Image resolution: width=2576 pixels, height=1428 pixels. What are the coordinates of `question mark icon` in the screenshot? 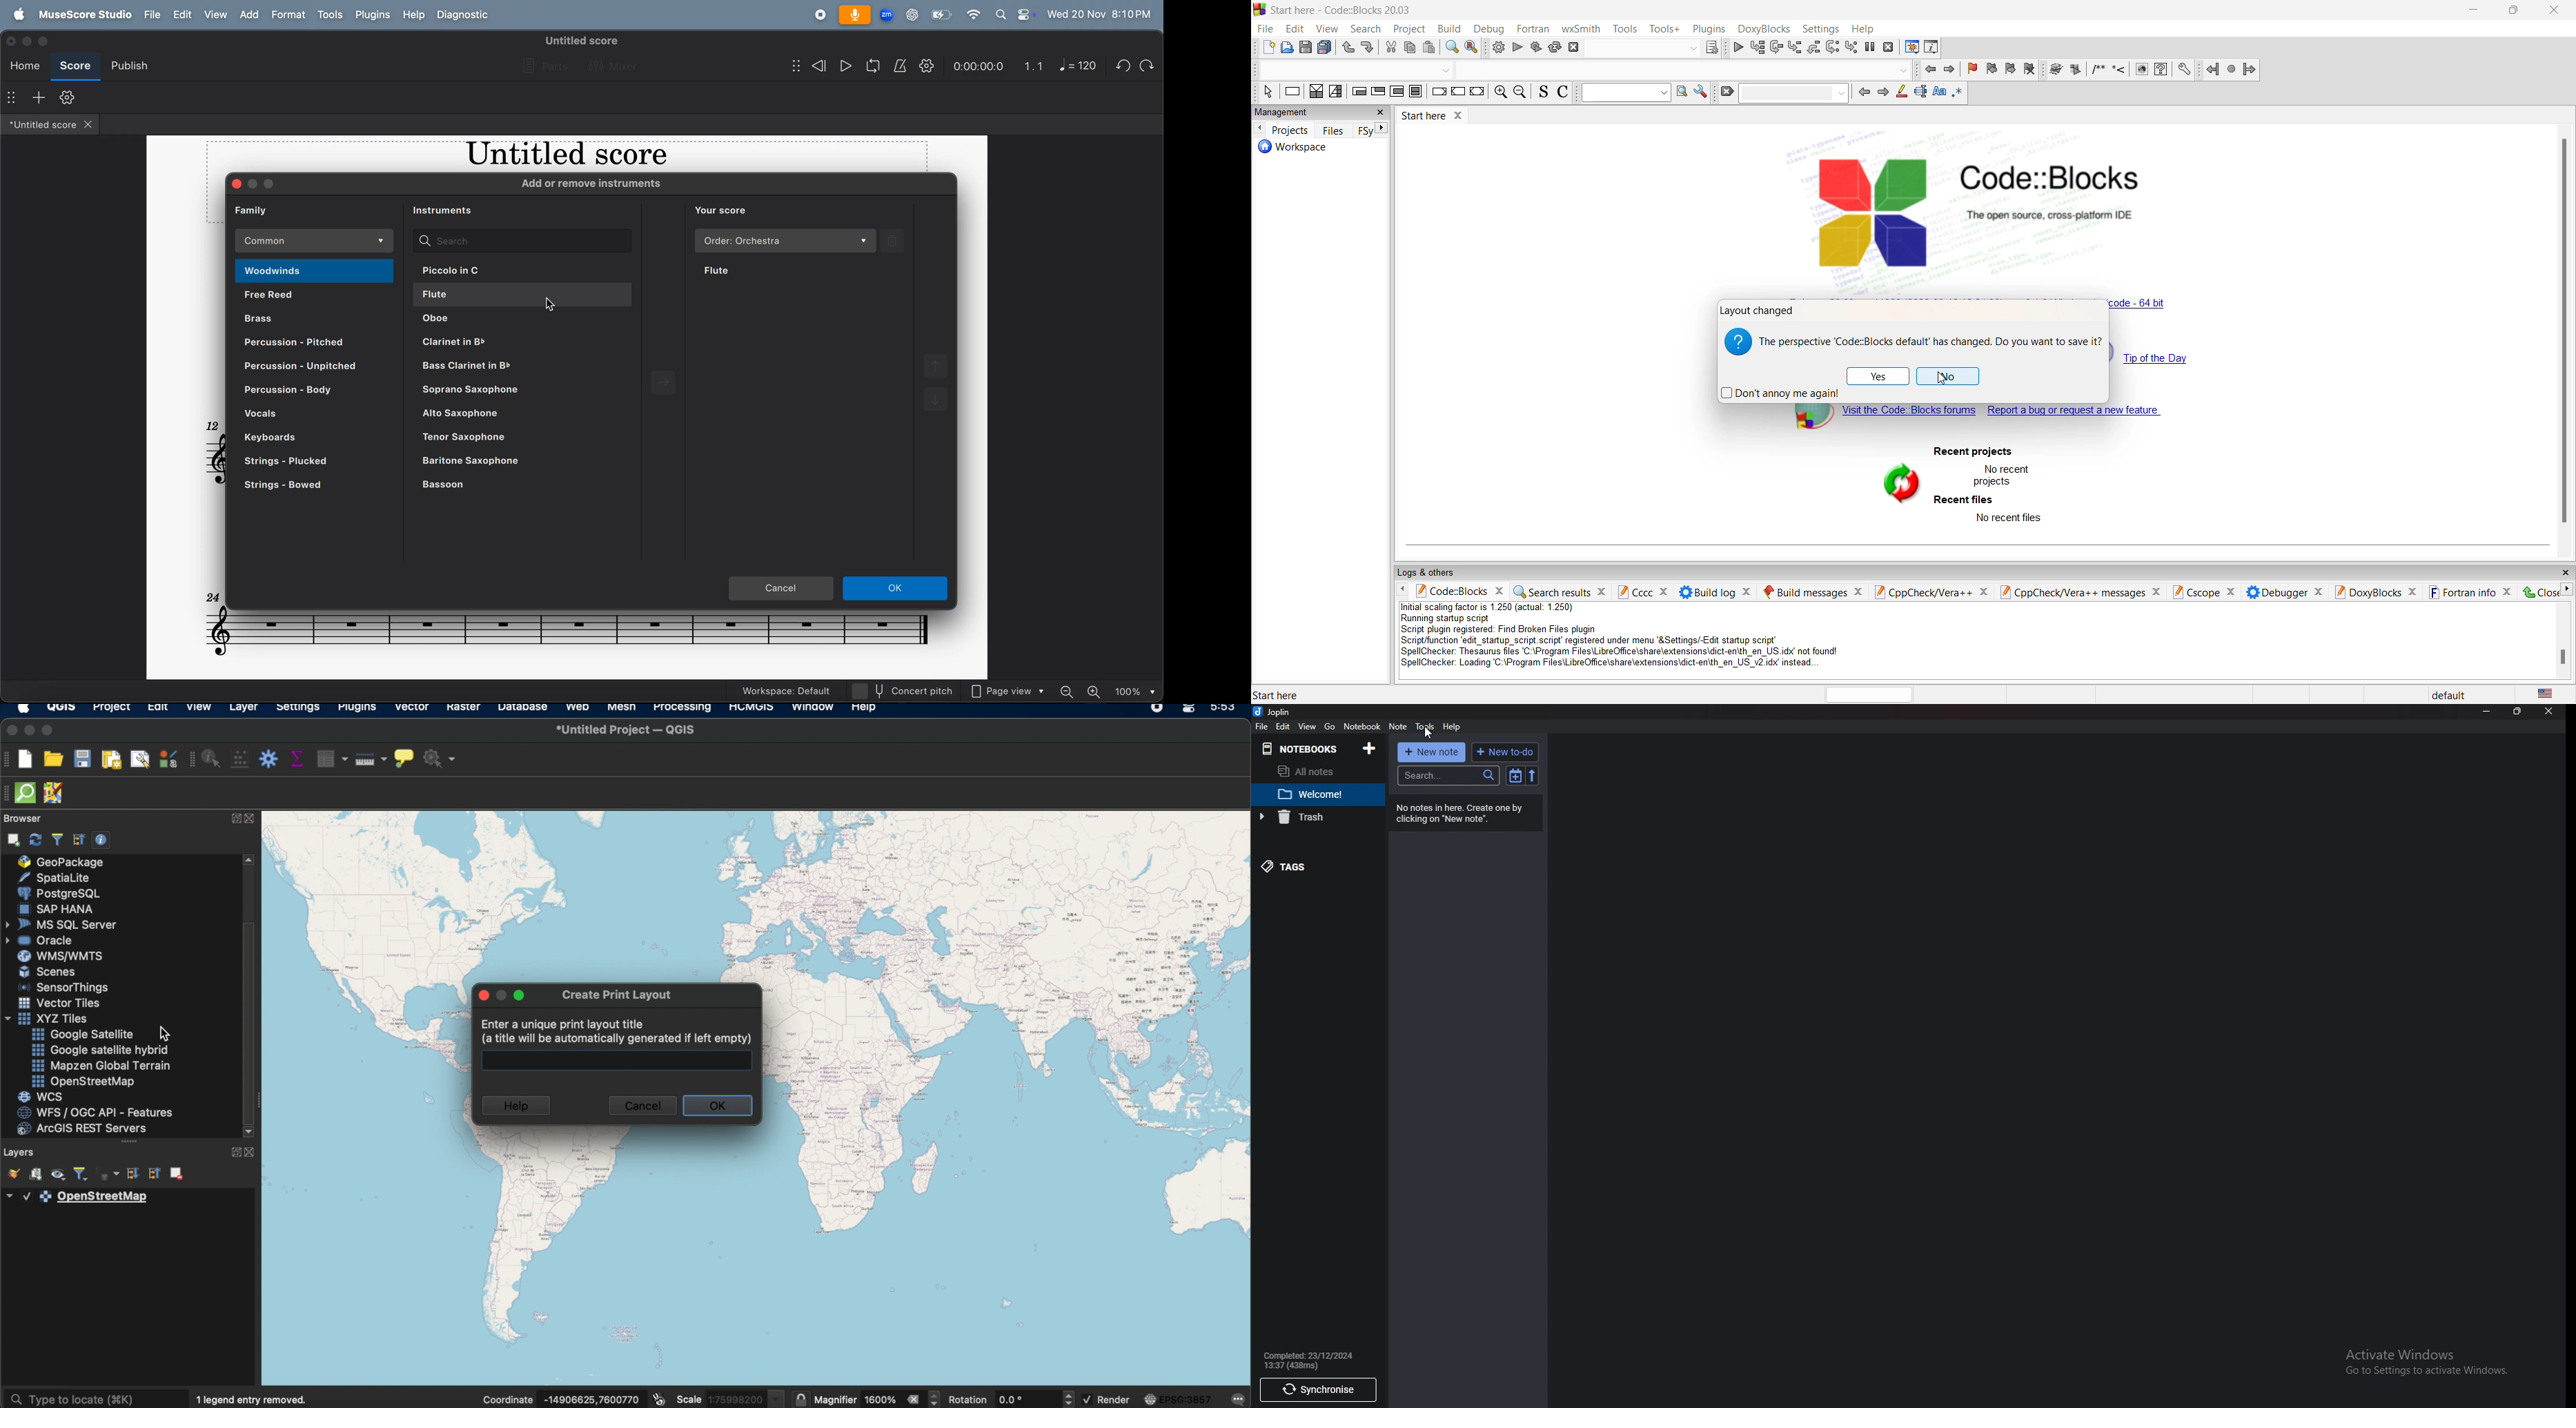 It's located at (1738, 341).